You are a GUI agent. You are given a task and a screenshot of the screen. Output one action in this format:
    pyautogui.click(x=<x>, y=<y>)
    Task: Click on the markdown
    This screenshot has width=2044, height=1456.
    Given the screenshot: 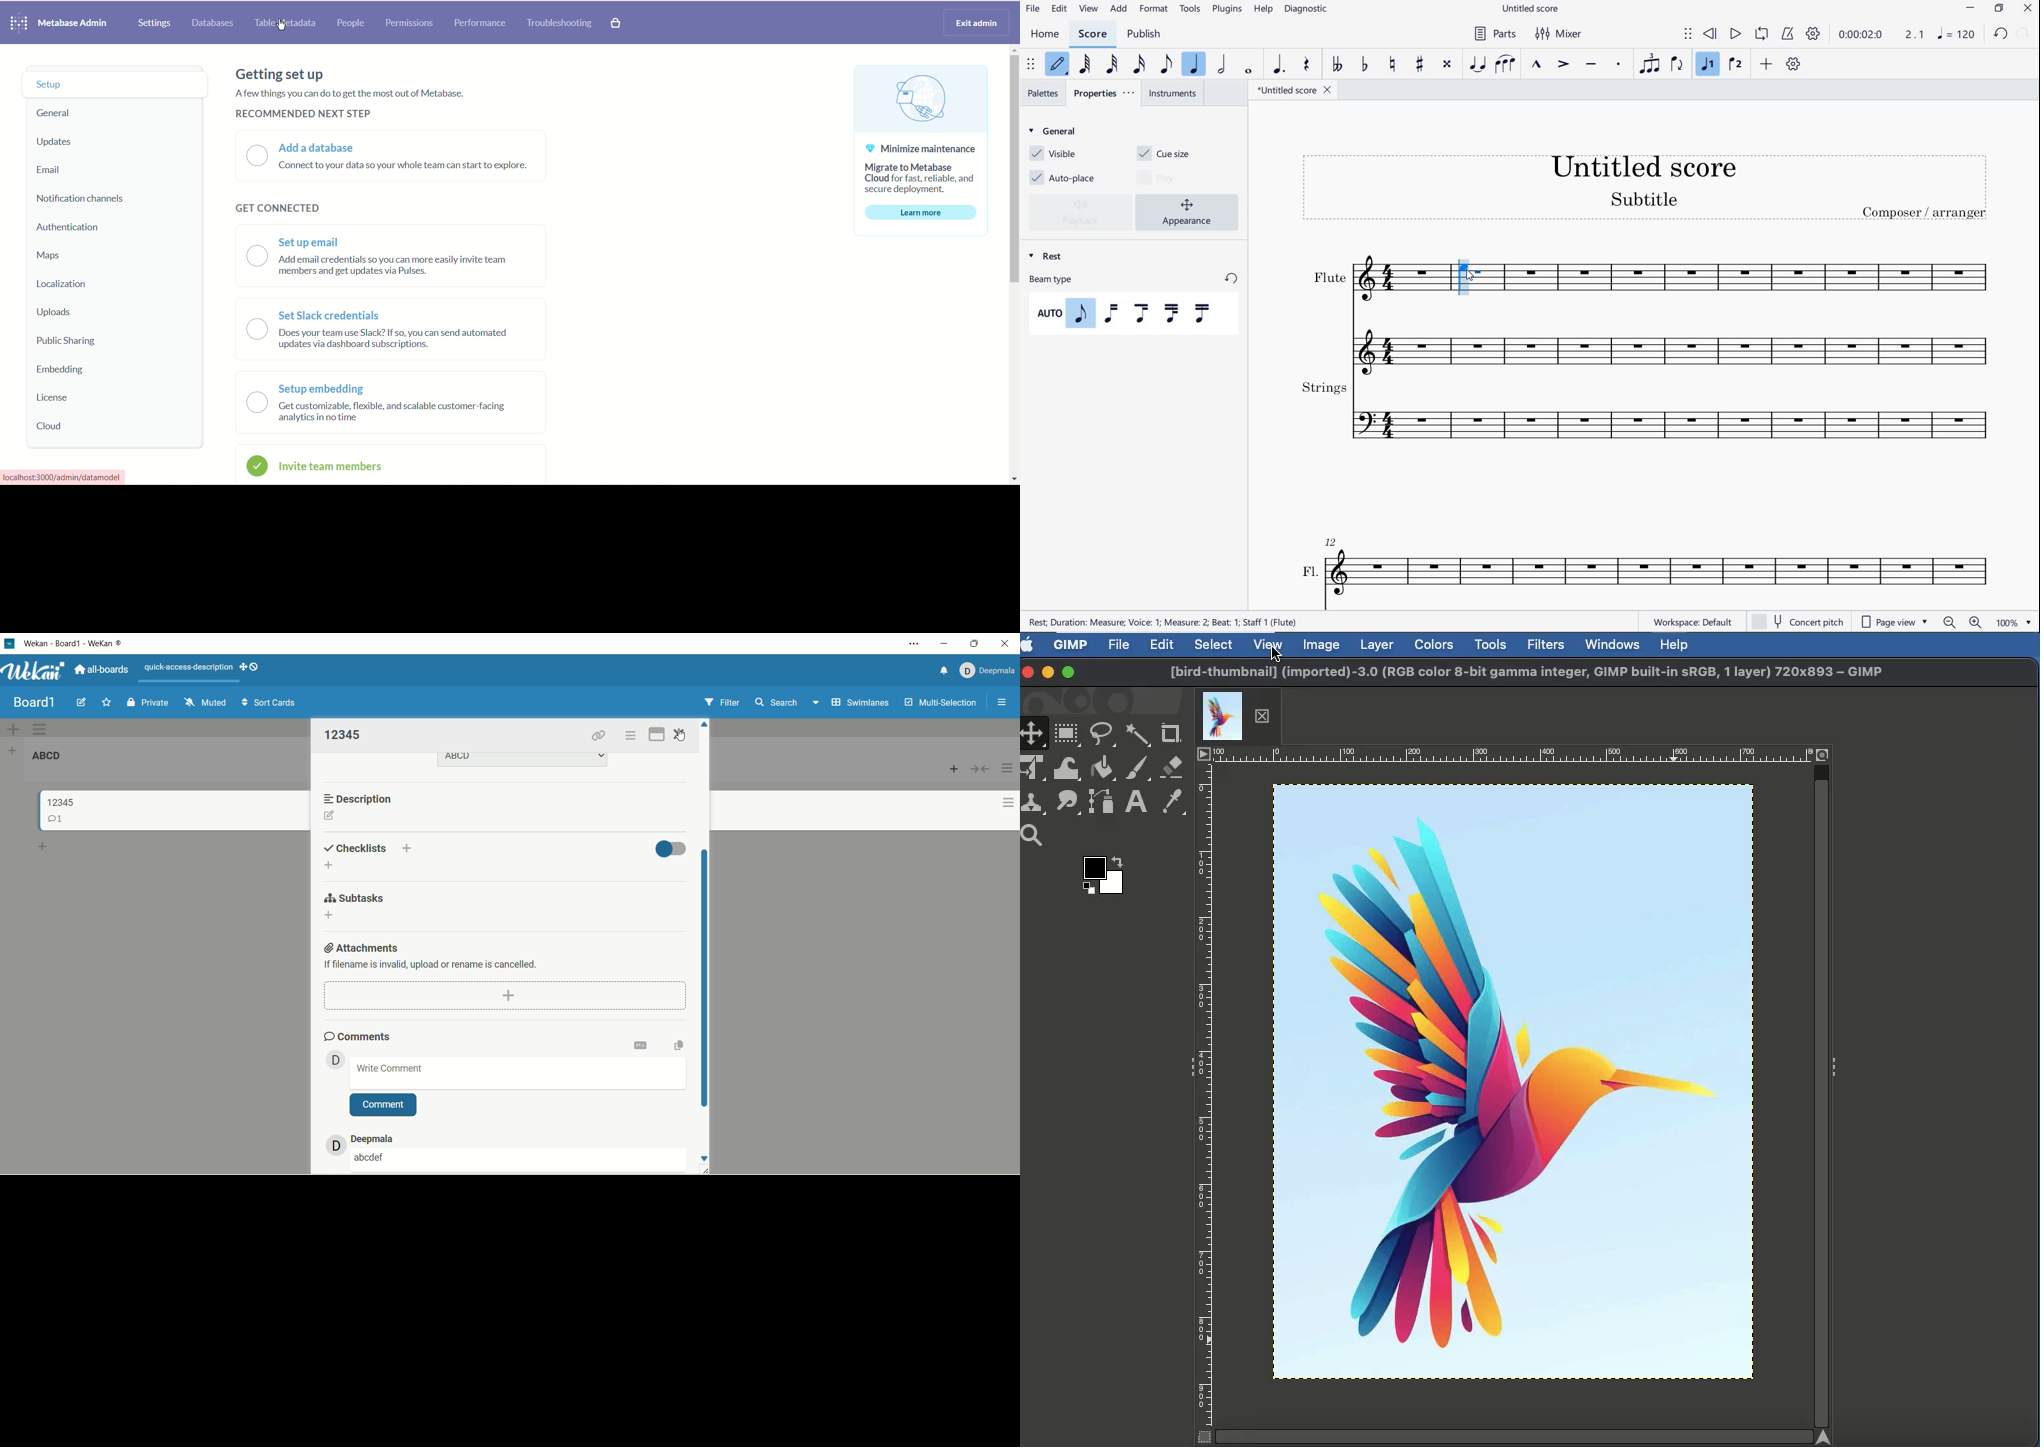 What is the action you would take?
    pyautogui.click(x=641, y=1044)
    